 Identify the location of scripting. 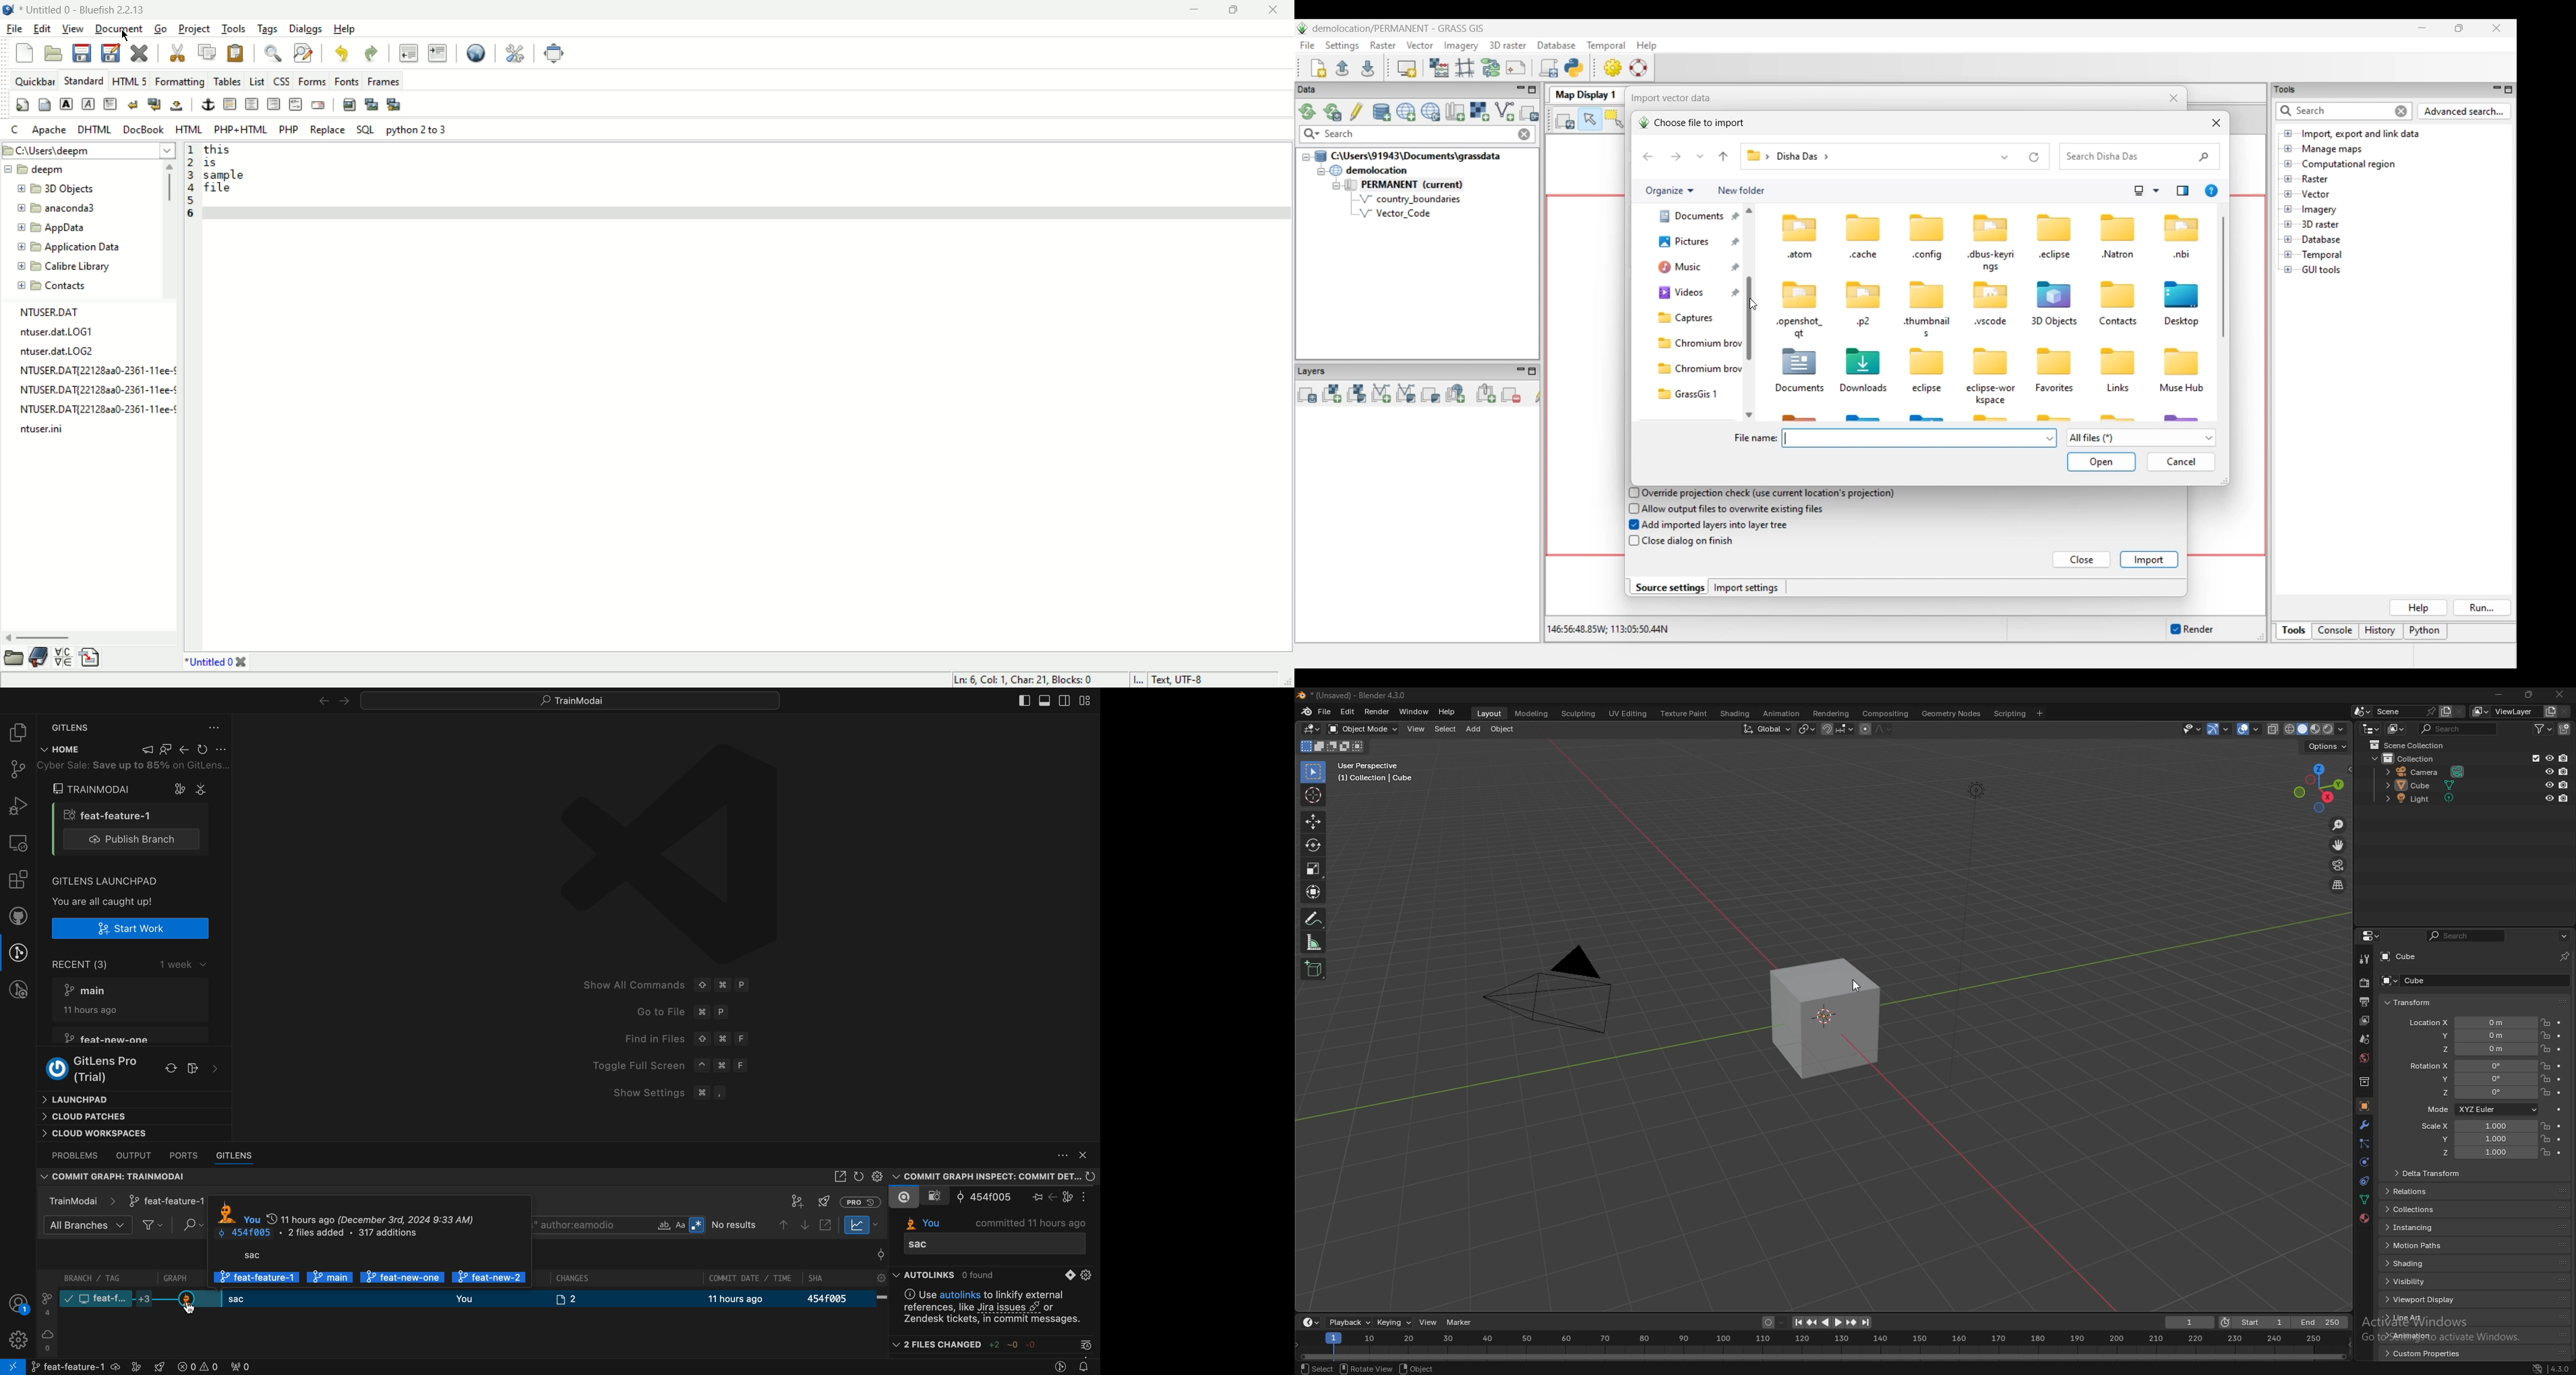
(2008, 714).